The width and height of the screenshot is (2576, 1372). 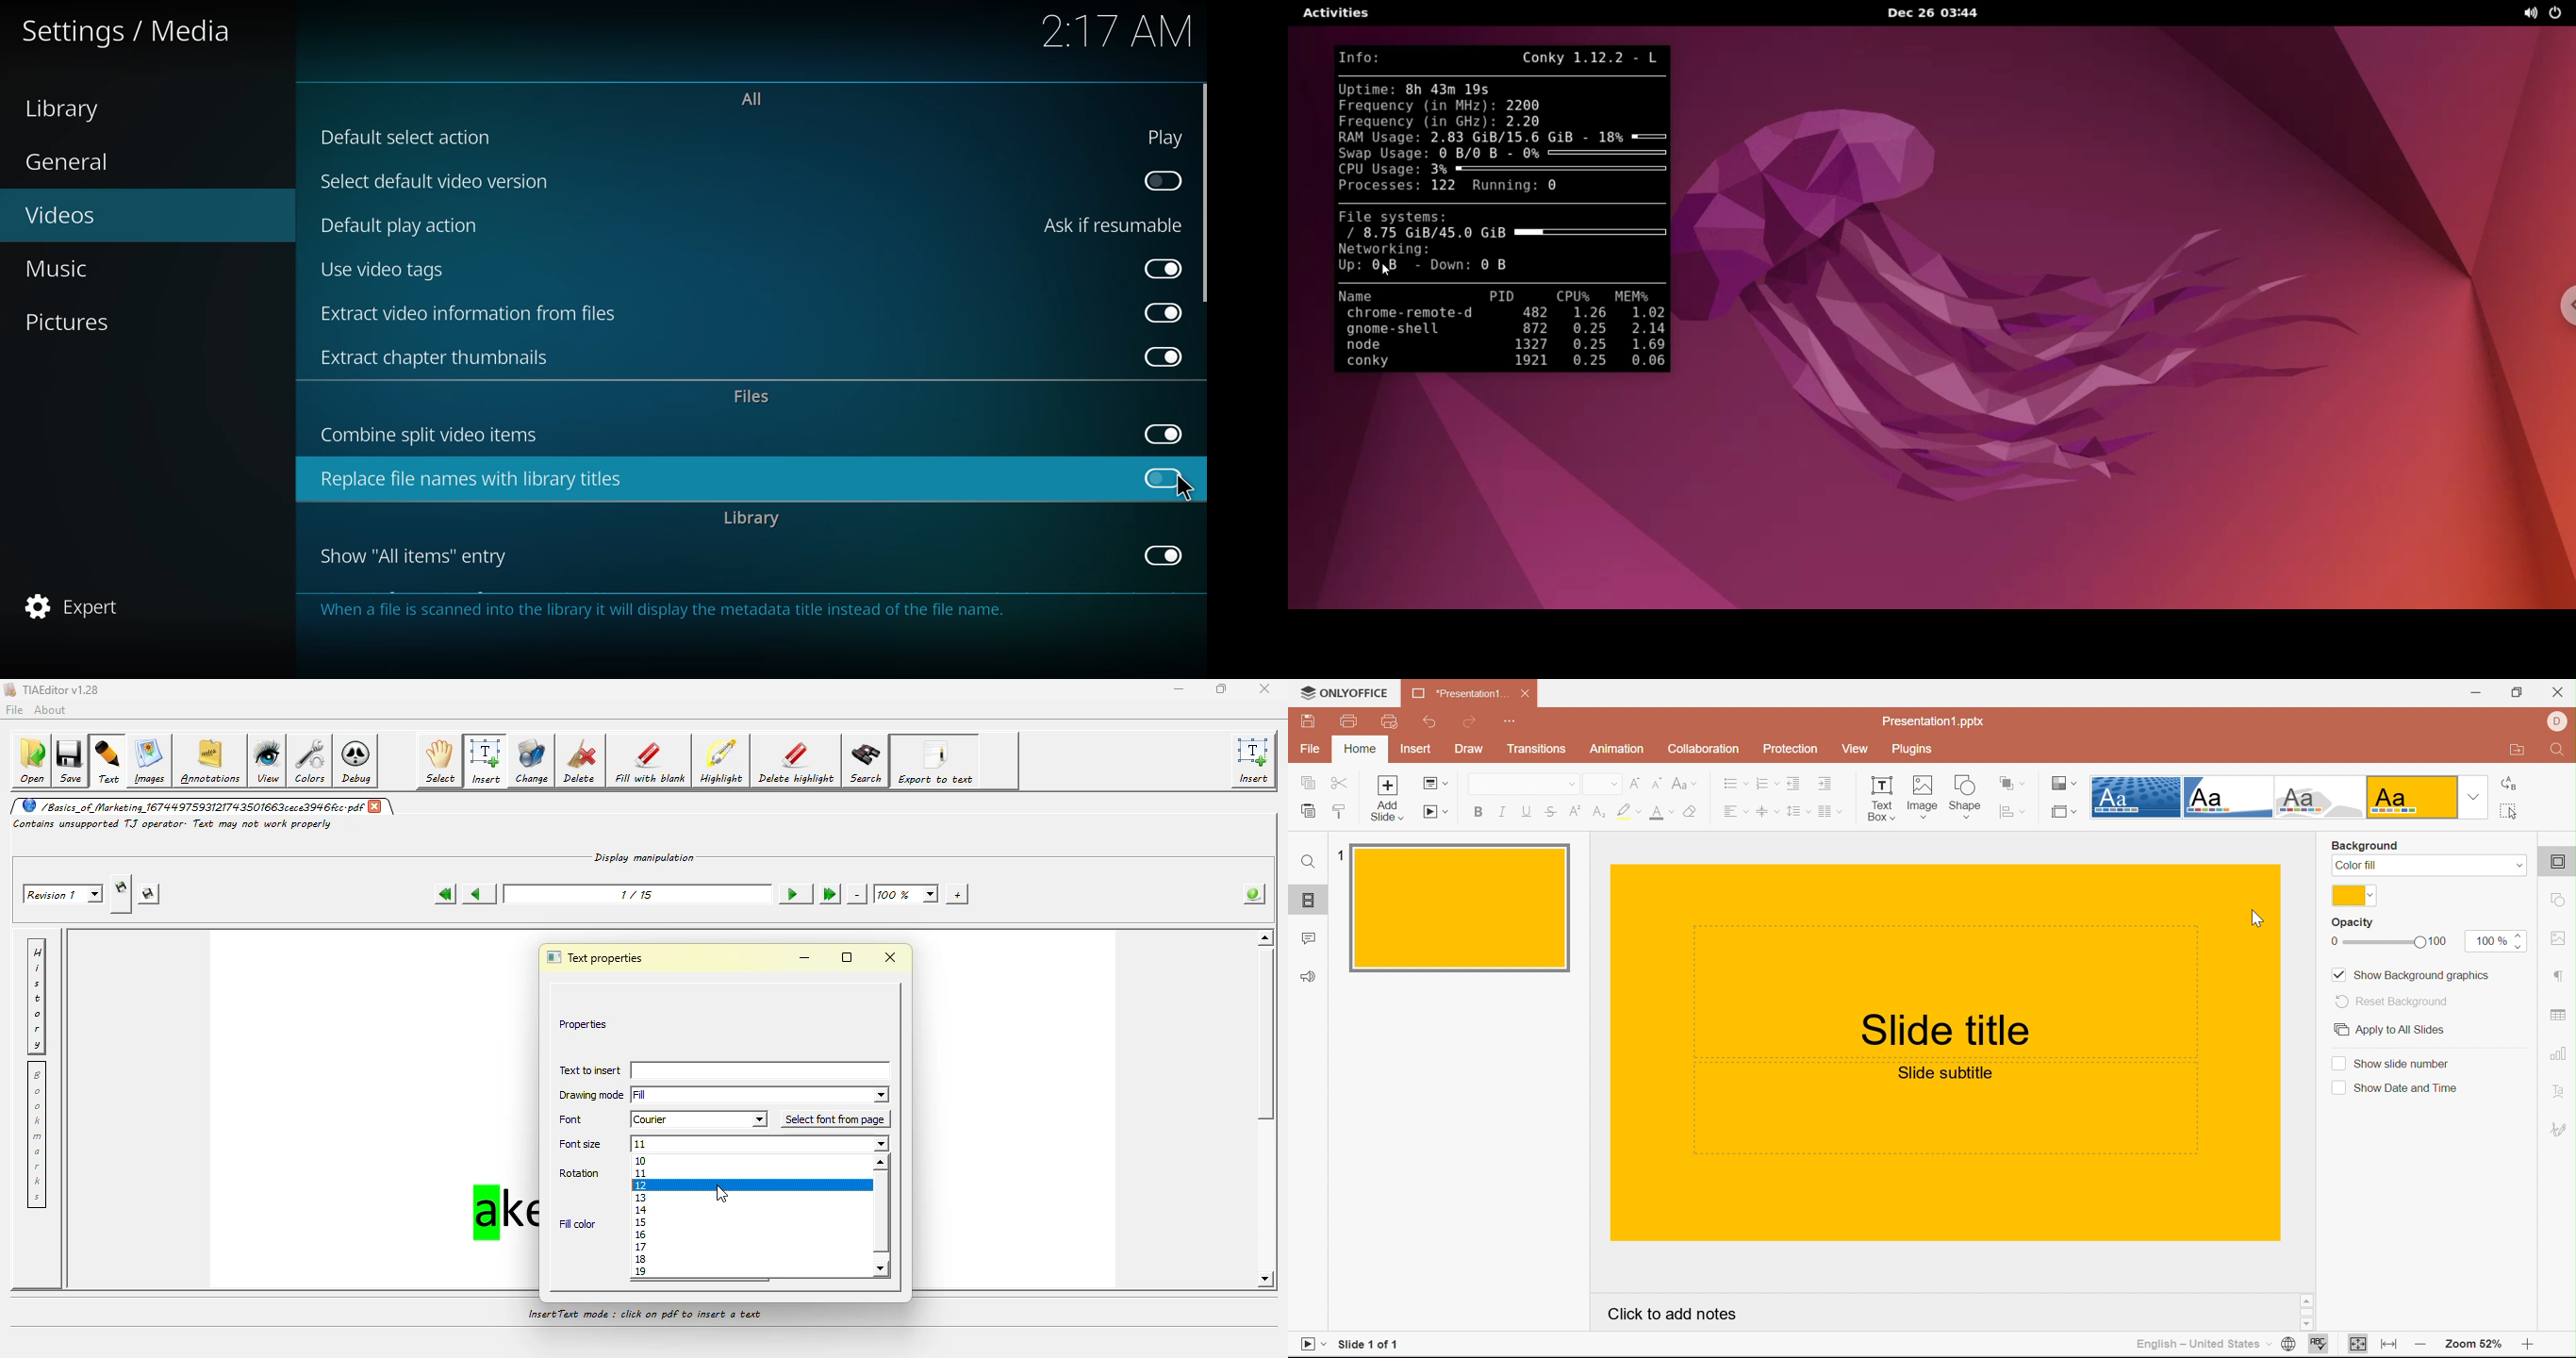 I want to click on Office theme, so click(x=2413, y=798).